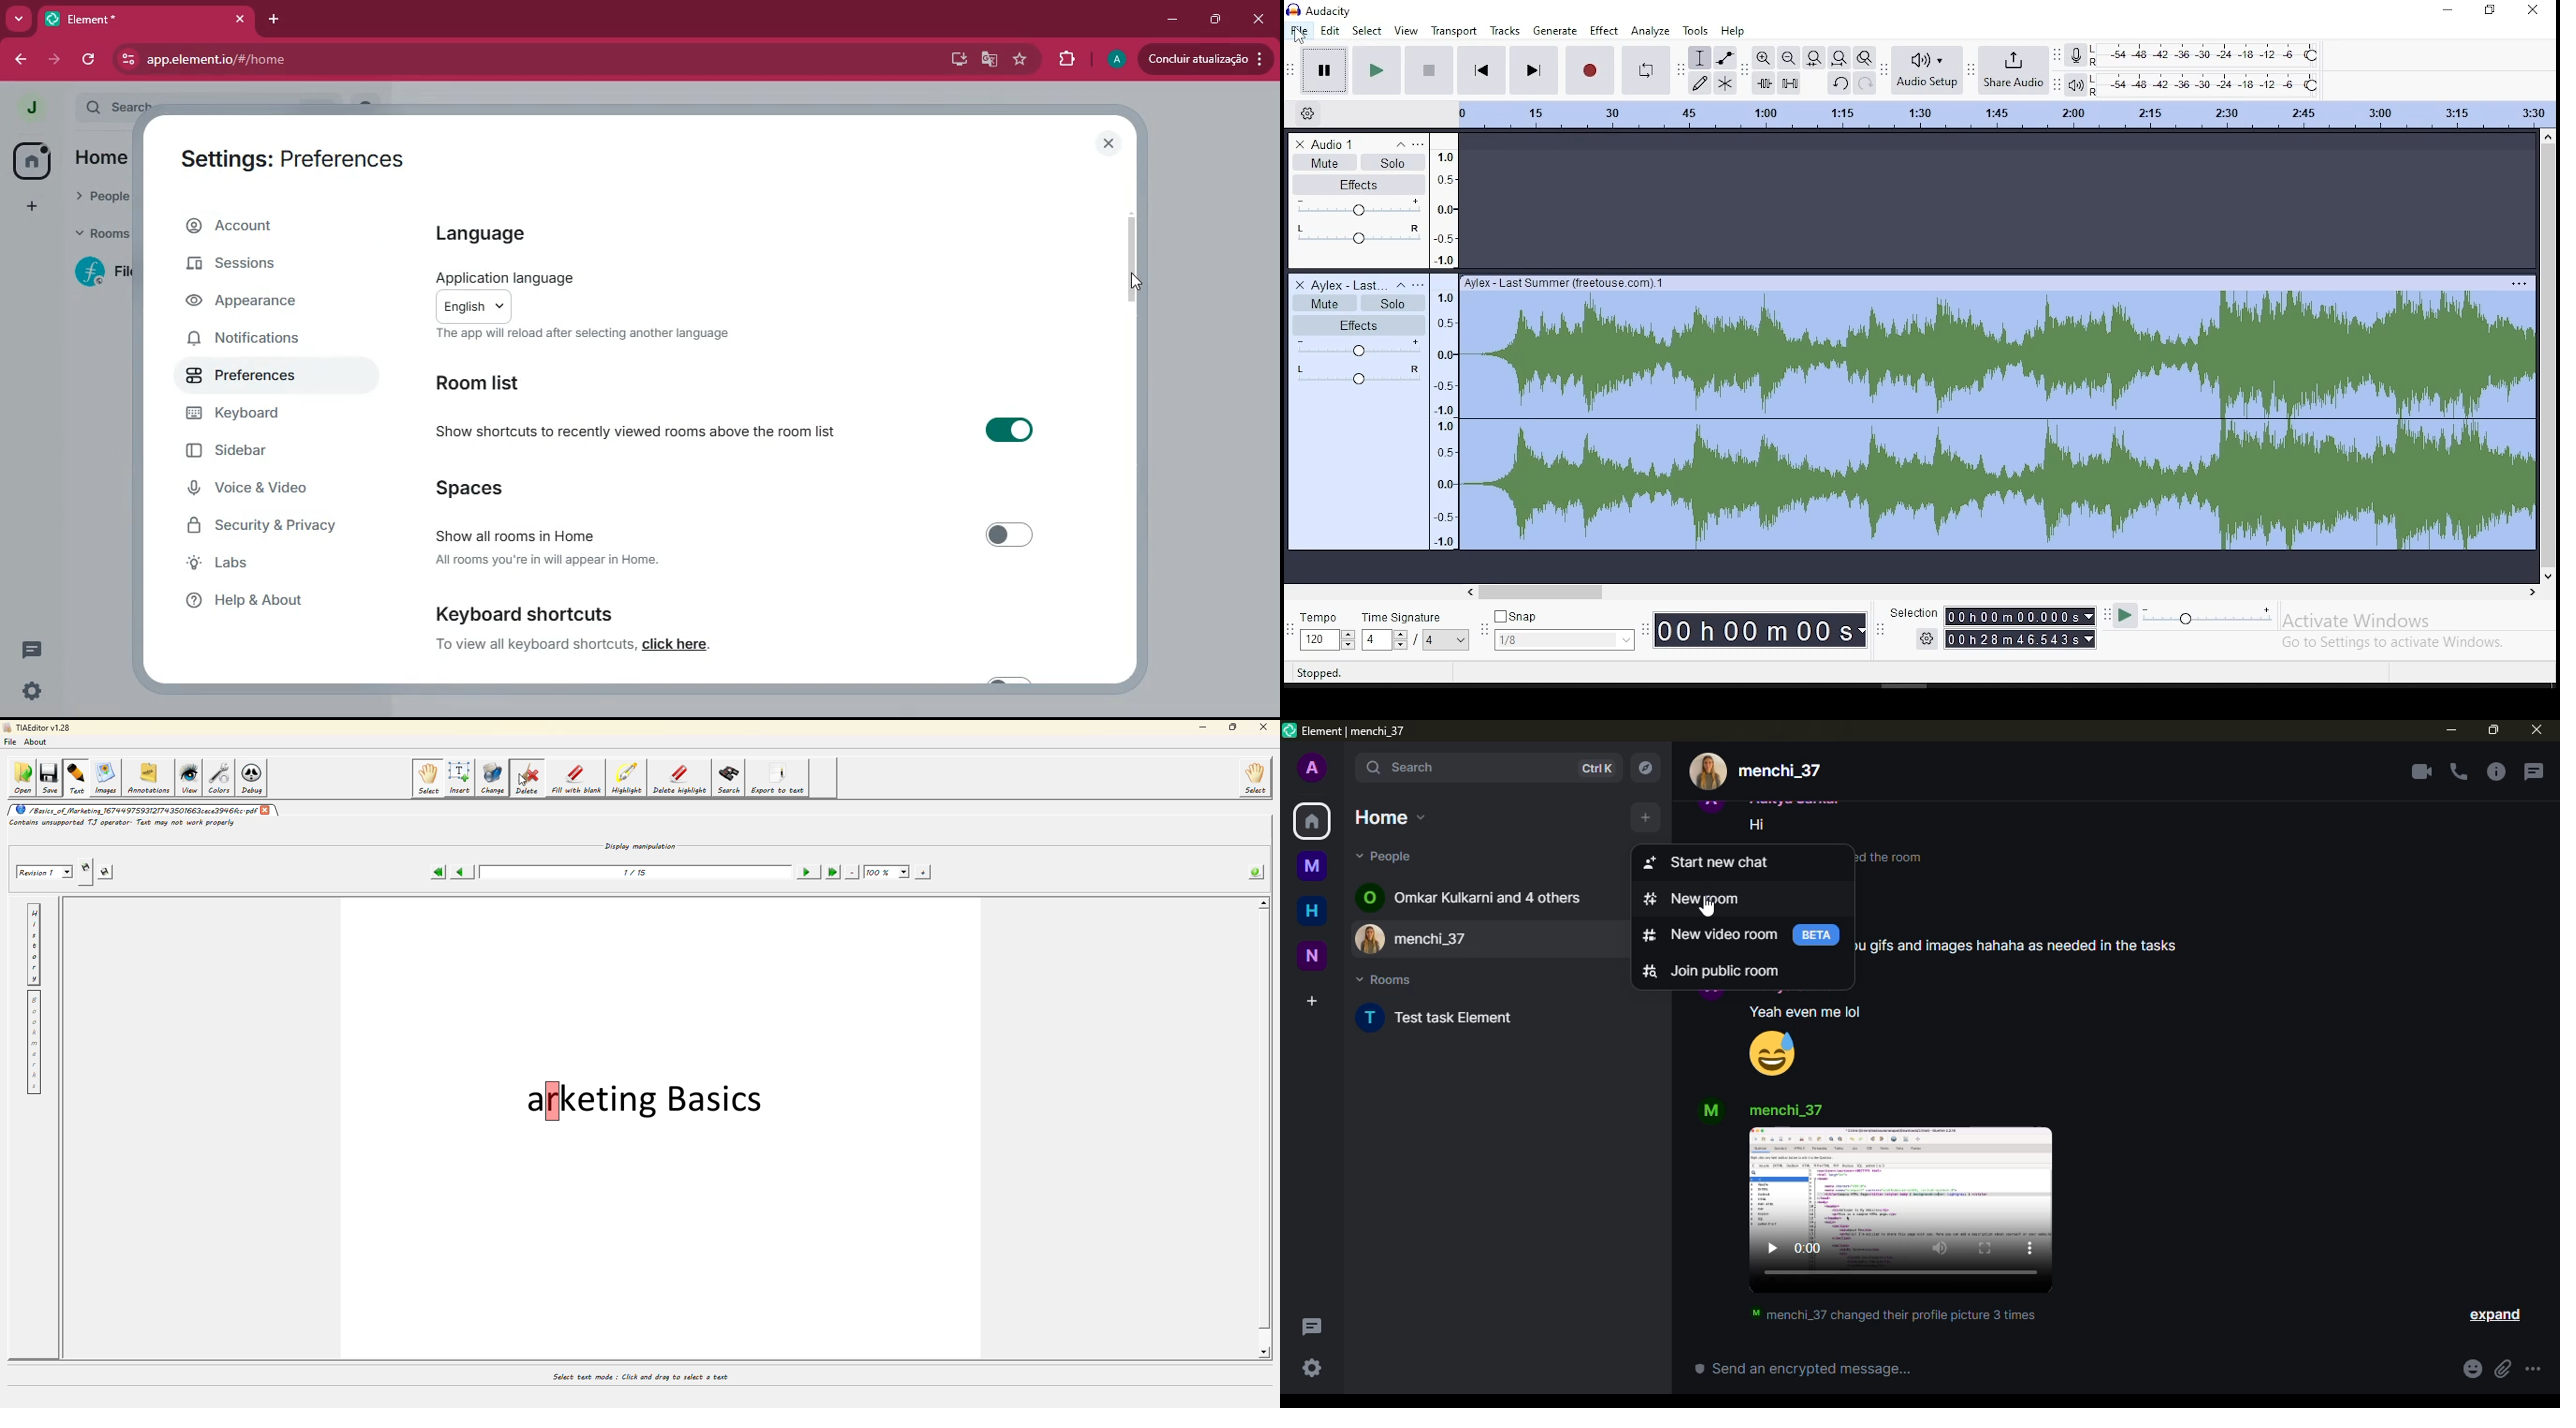 The height and width of the screenshot is (1428, 2576). I want to click on add, so click(1645, 817).